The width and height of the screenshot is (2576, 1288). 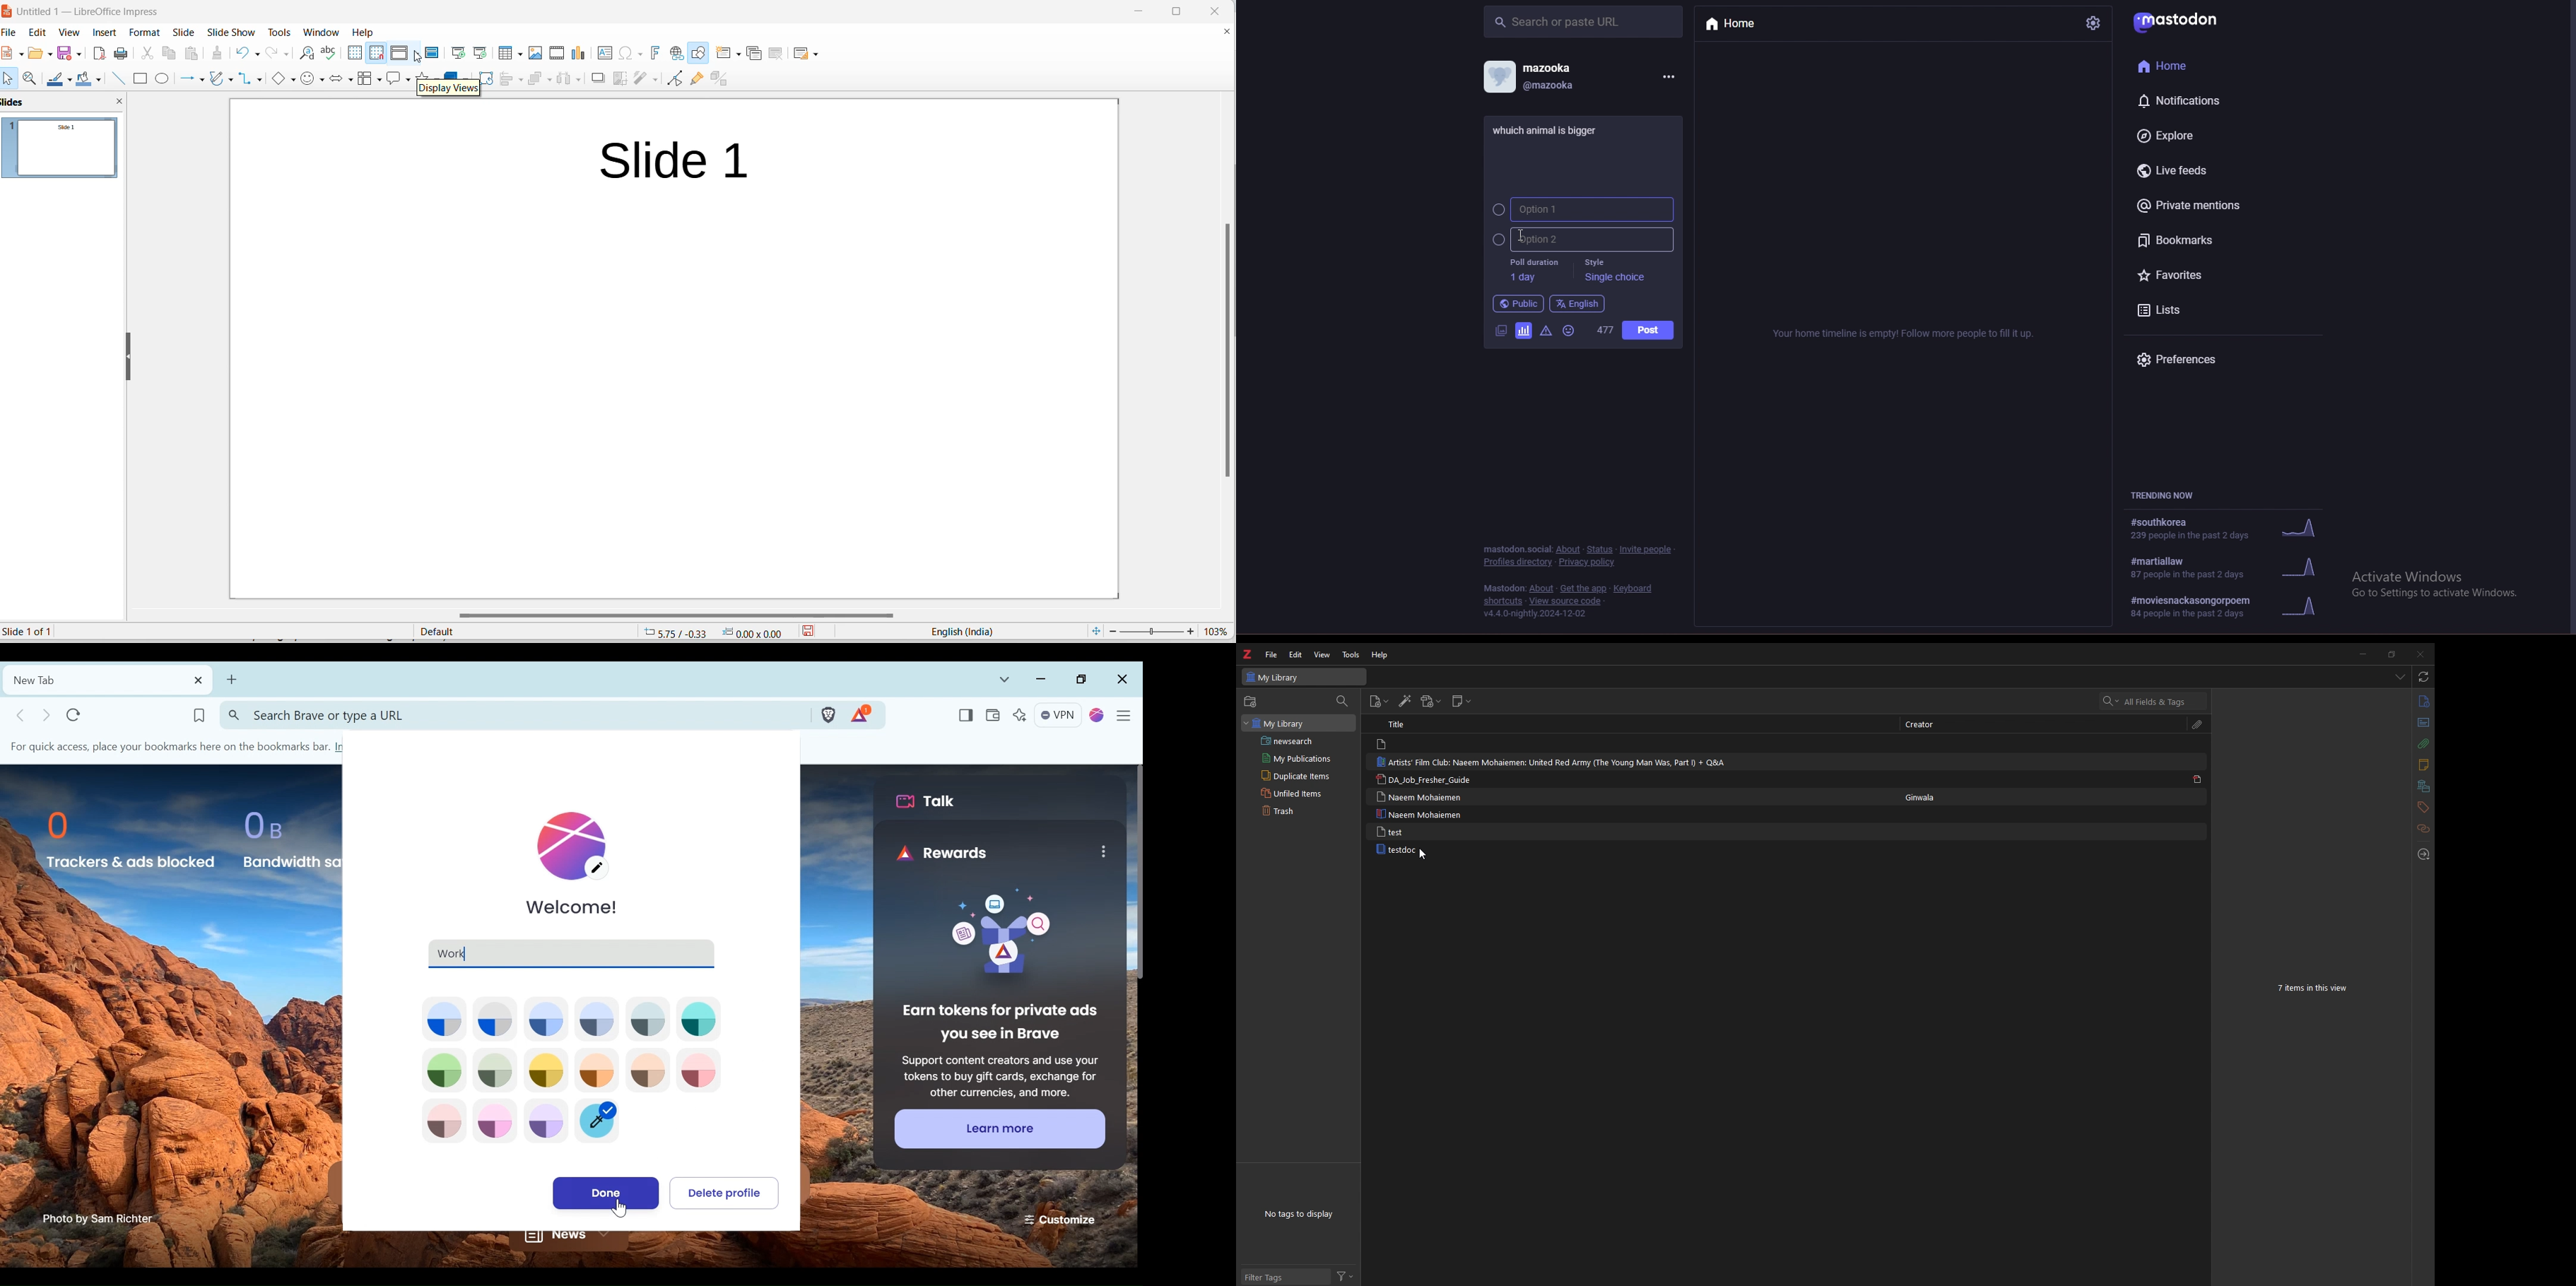 I want to click on settings, so click(x=2092, y=23).